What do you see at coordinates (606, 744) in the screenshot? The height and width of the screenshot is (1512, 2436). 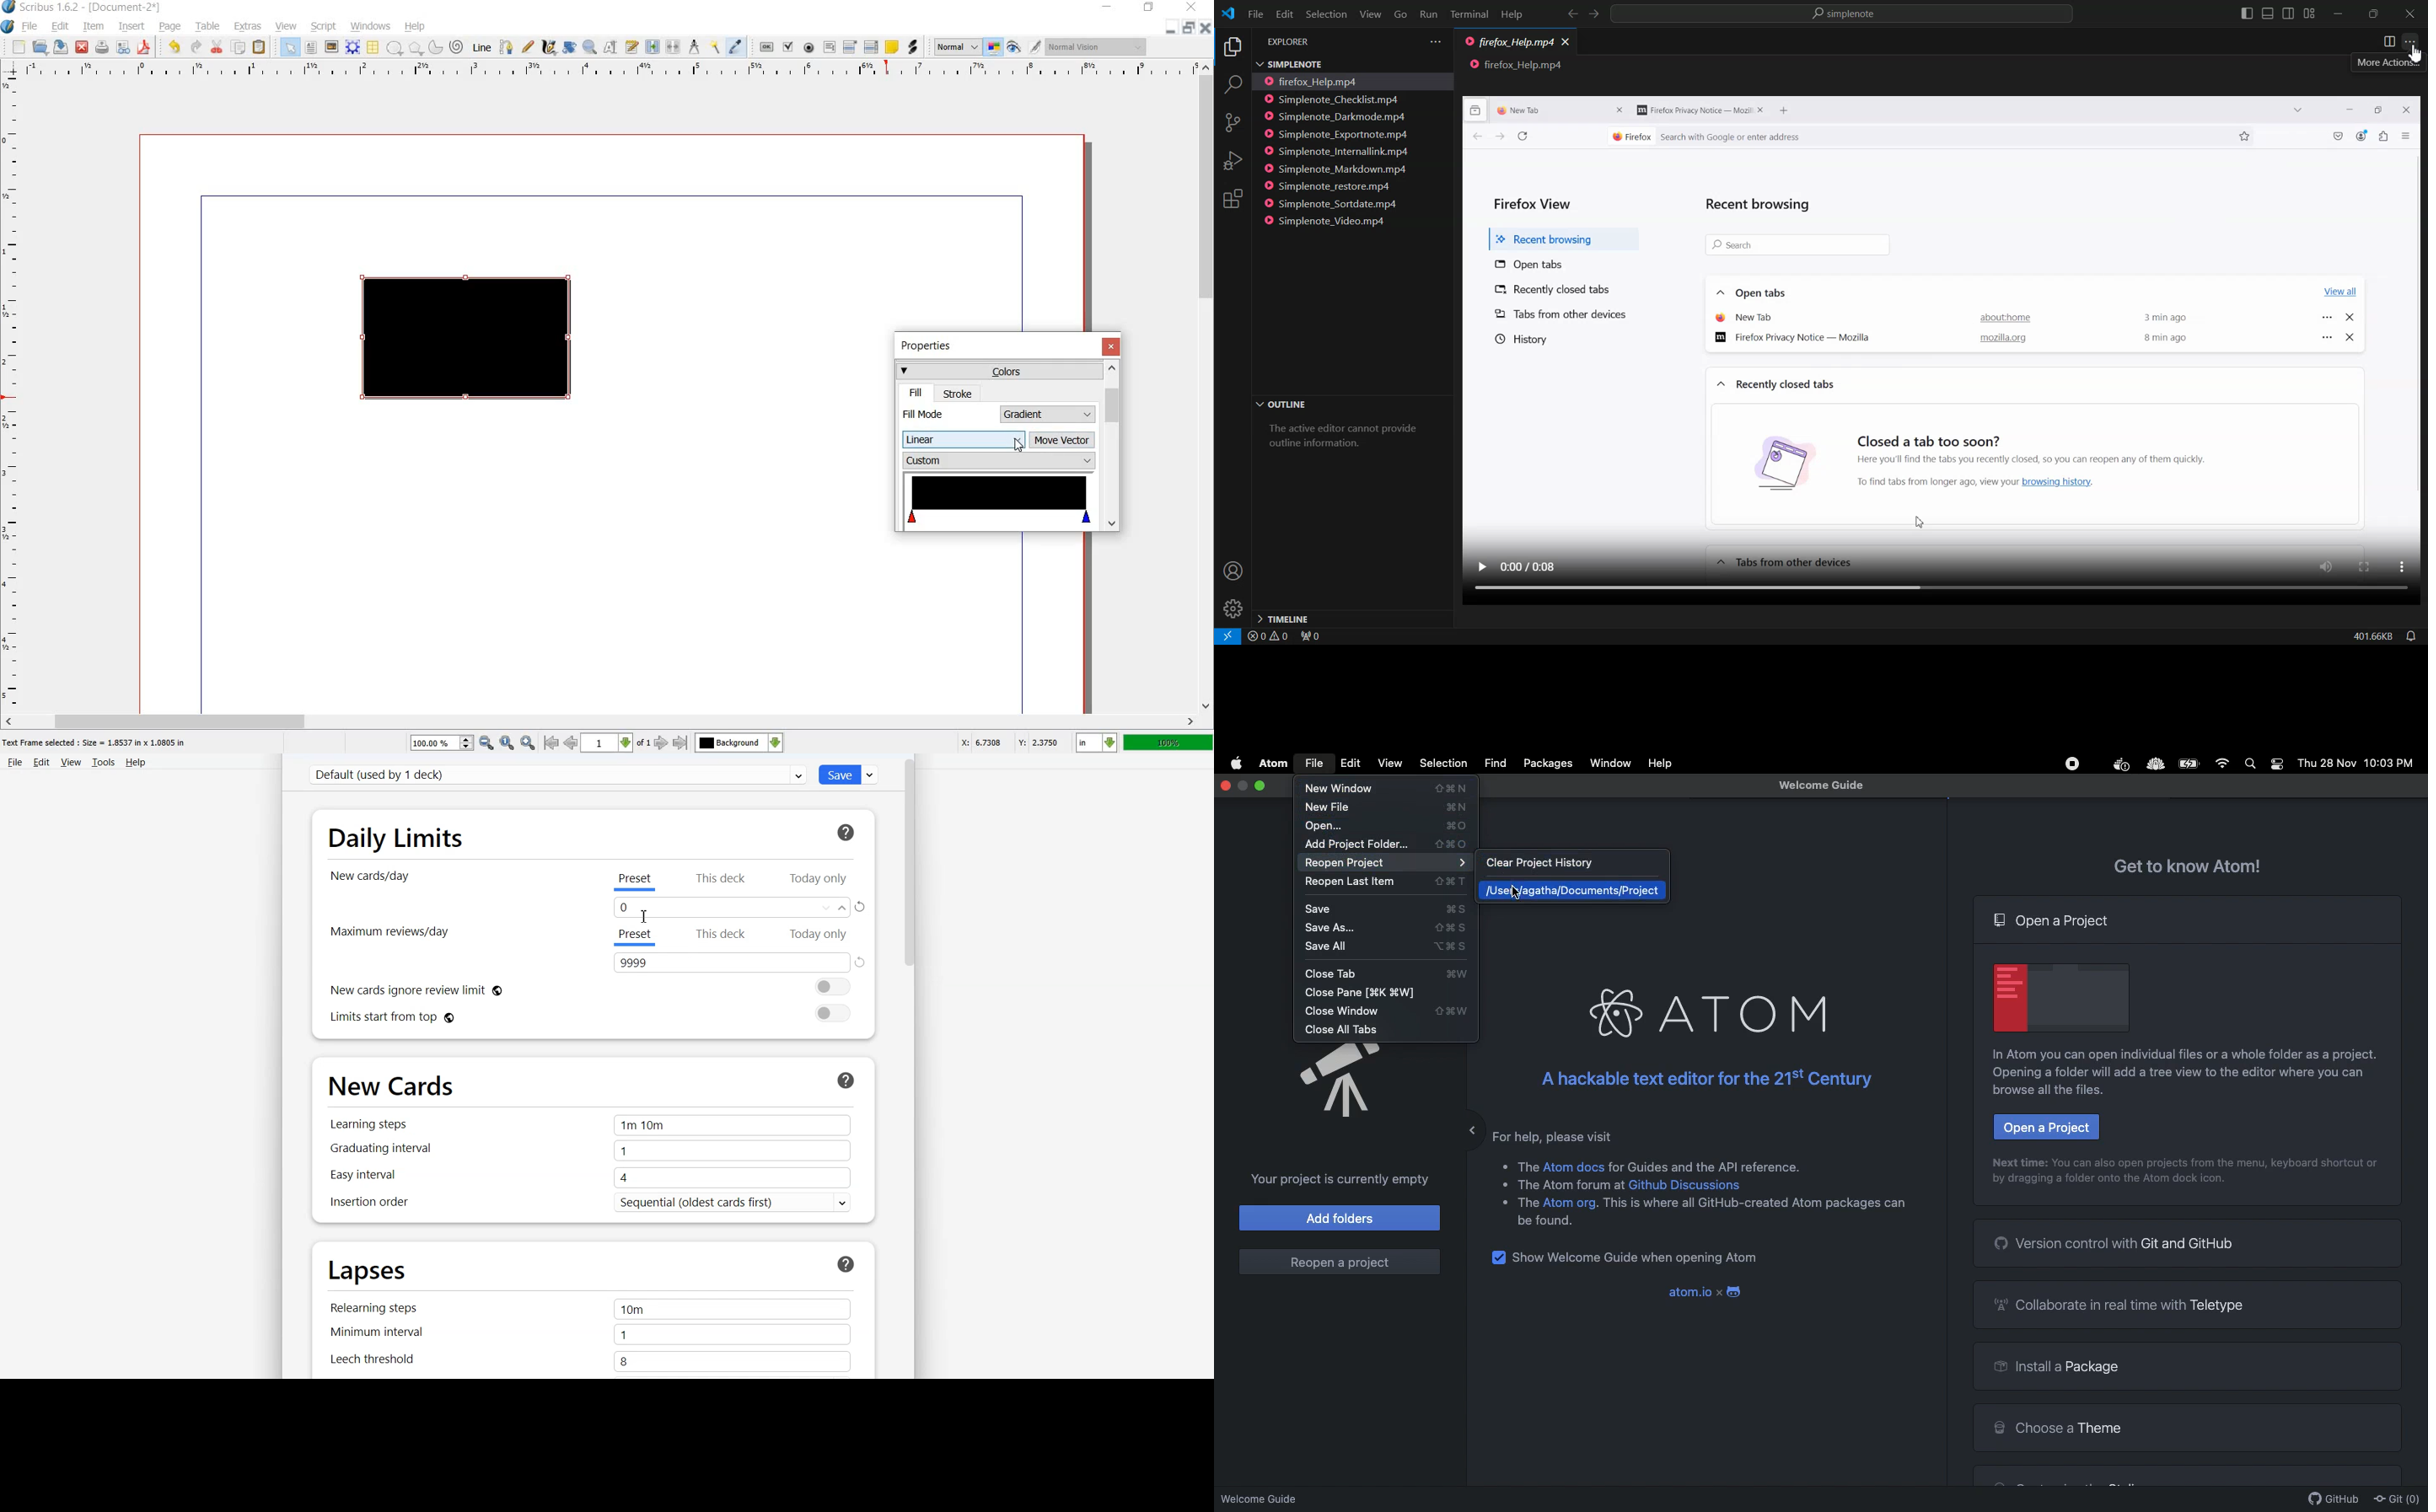 I see `1` at bounding box center [606, 744].